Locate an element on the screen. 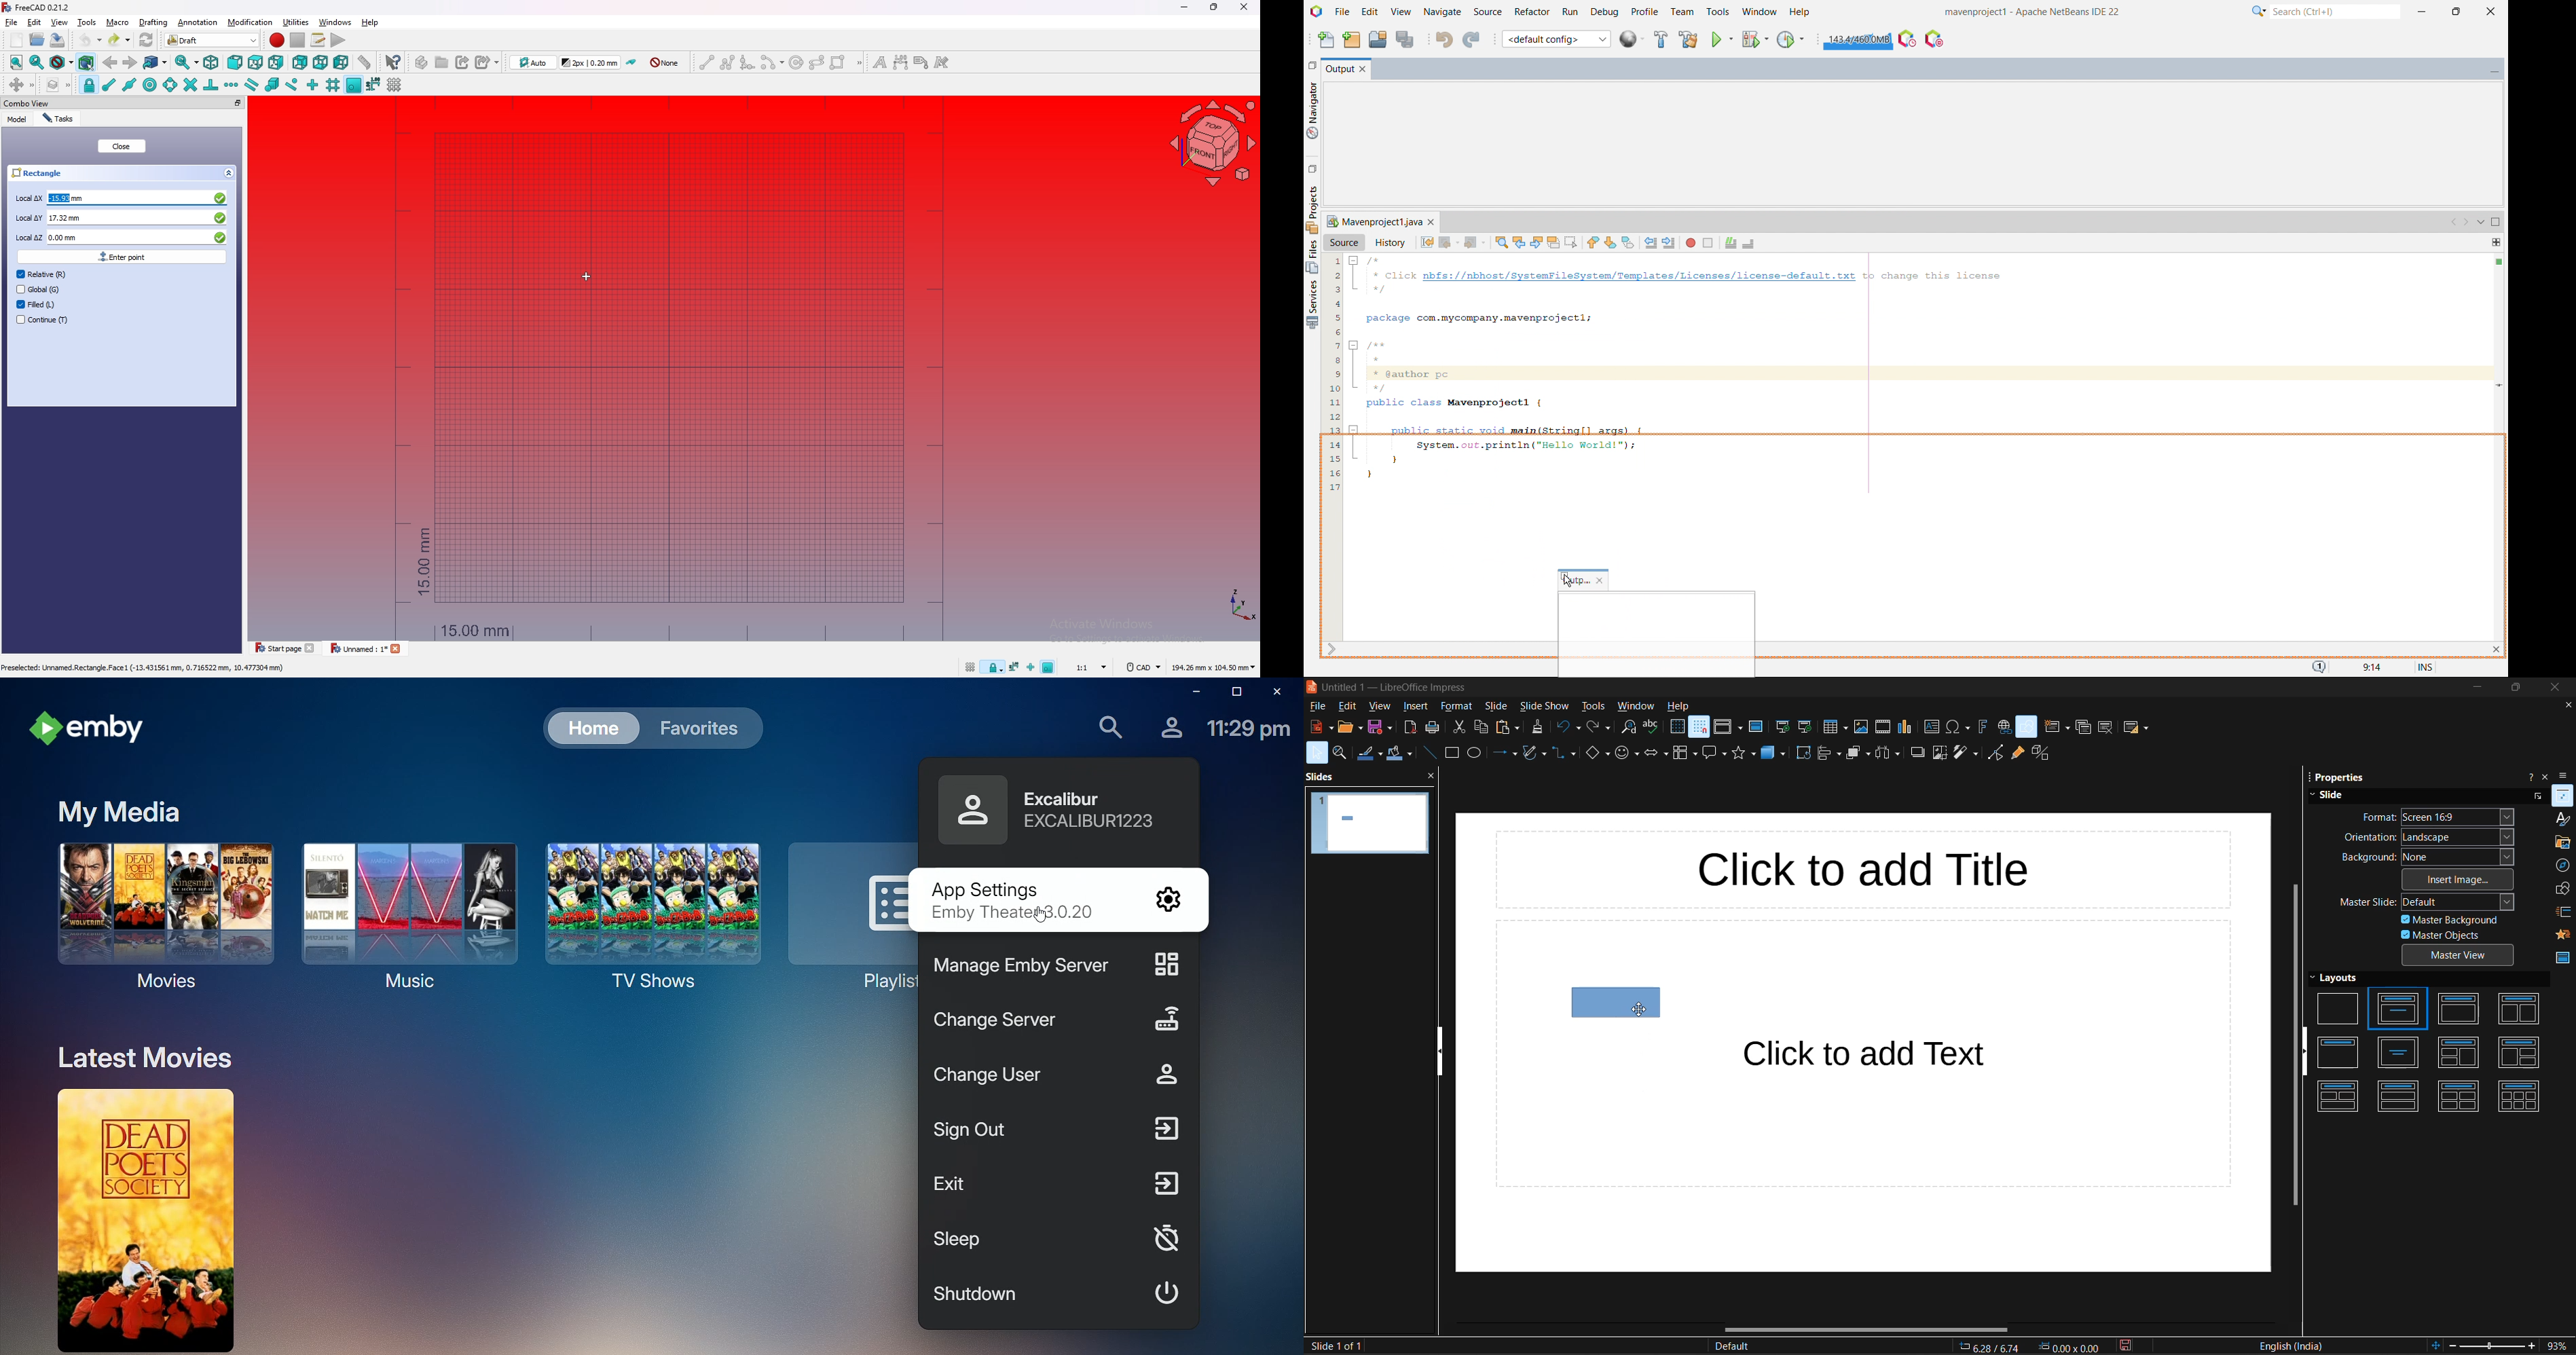 Image resolution: width=2576 pixels, height=1372 pixels. slide transition is located at coordinates (2564, 912).